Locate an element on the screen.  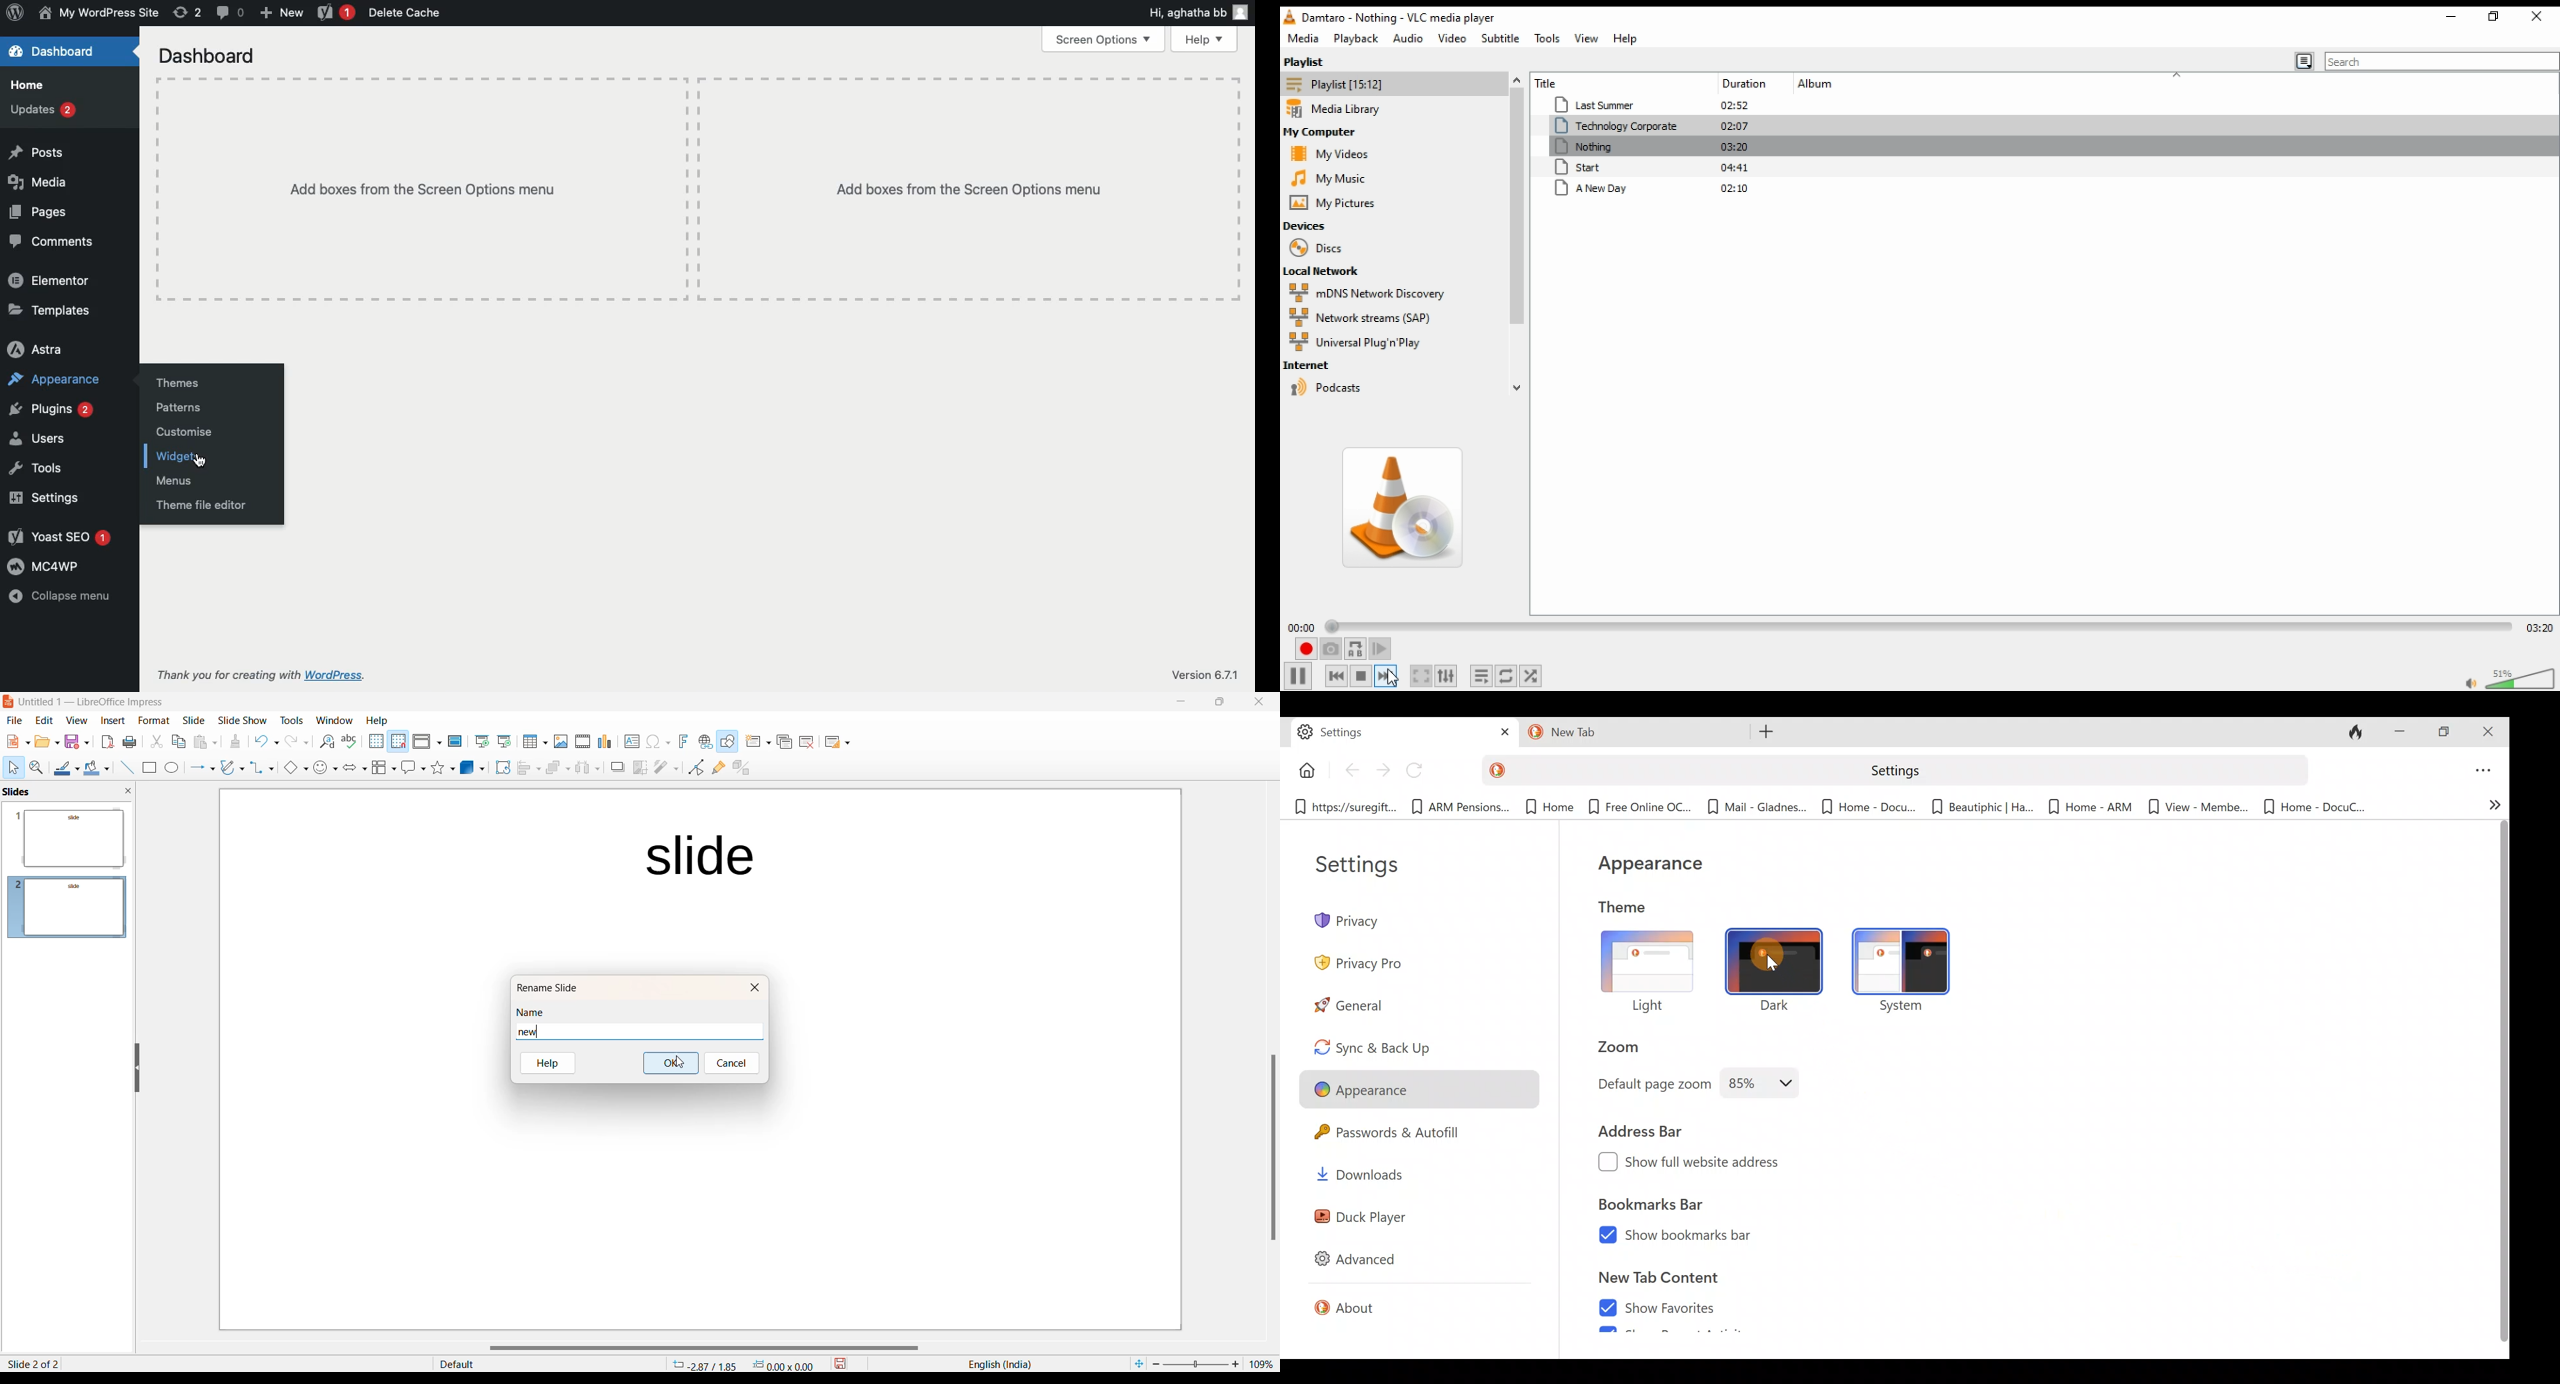
Thank you for creating with WordPress. is located at coordinates (262, 674).